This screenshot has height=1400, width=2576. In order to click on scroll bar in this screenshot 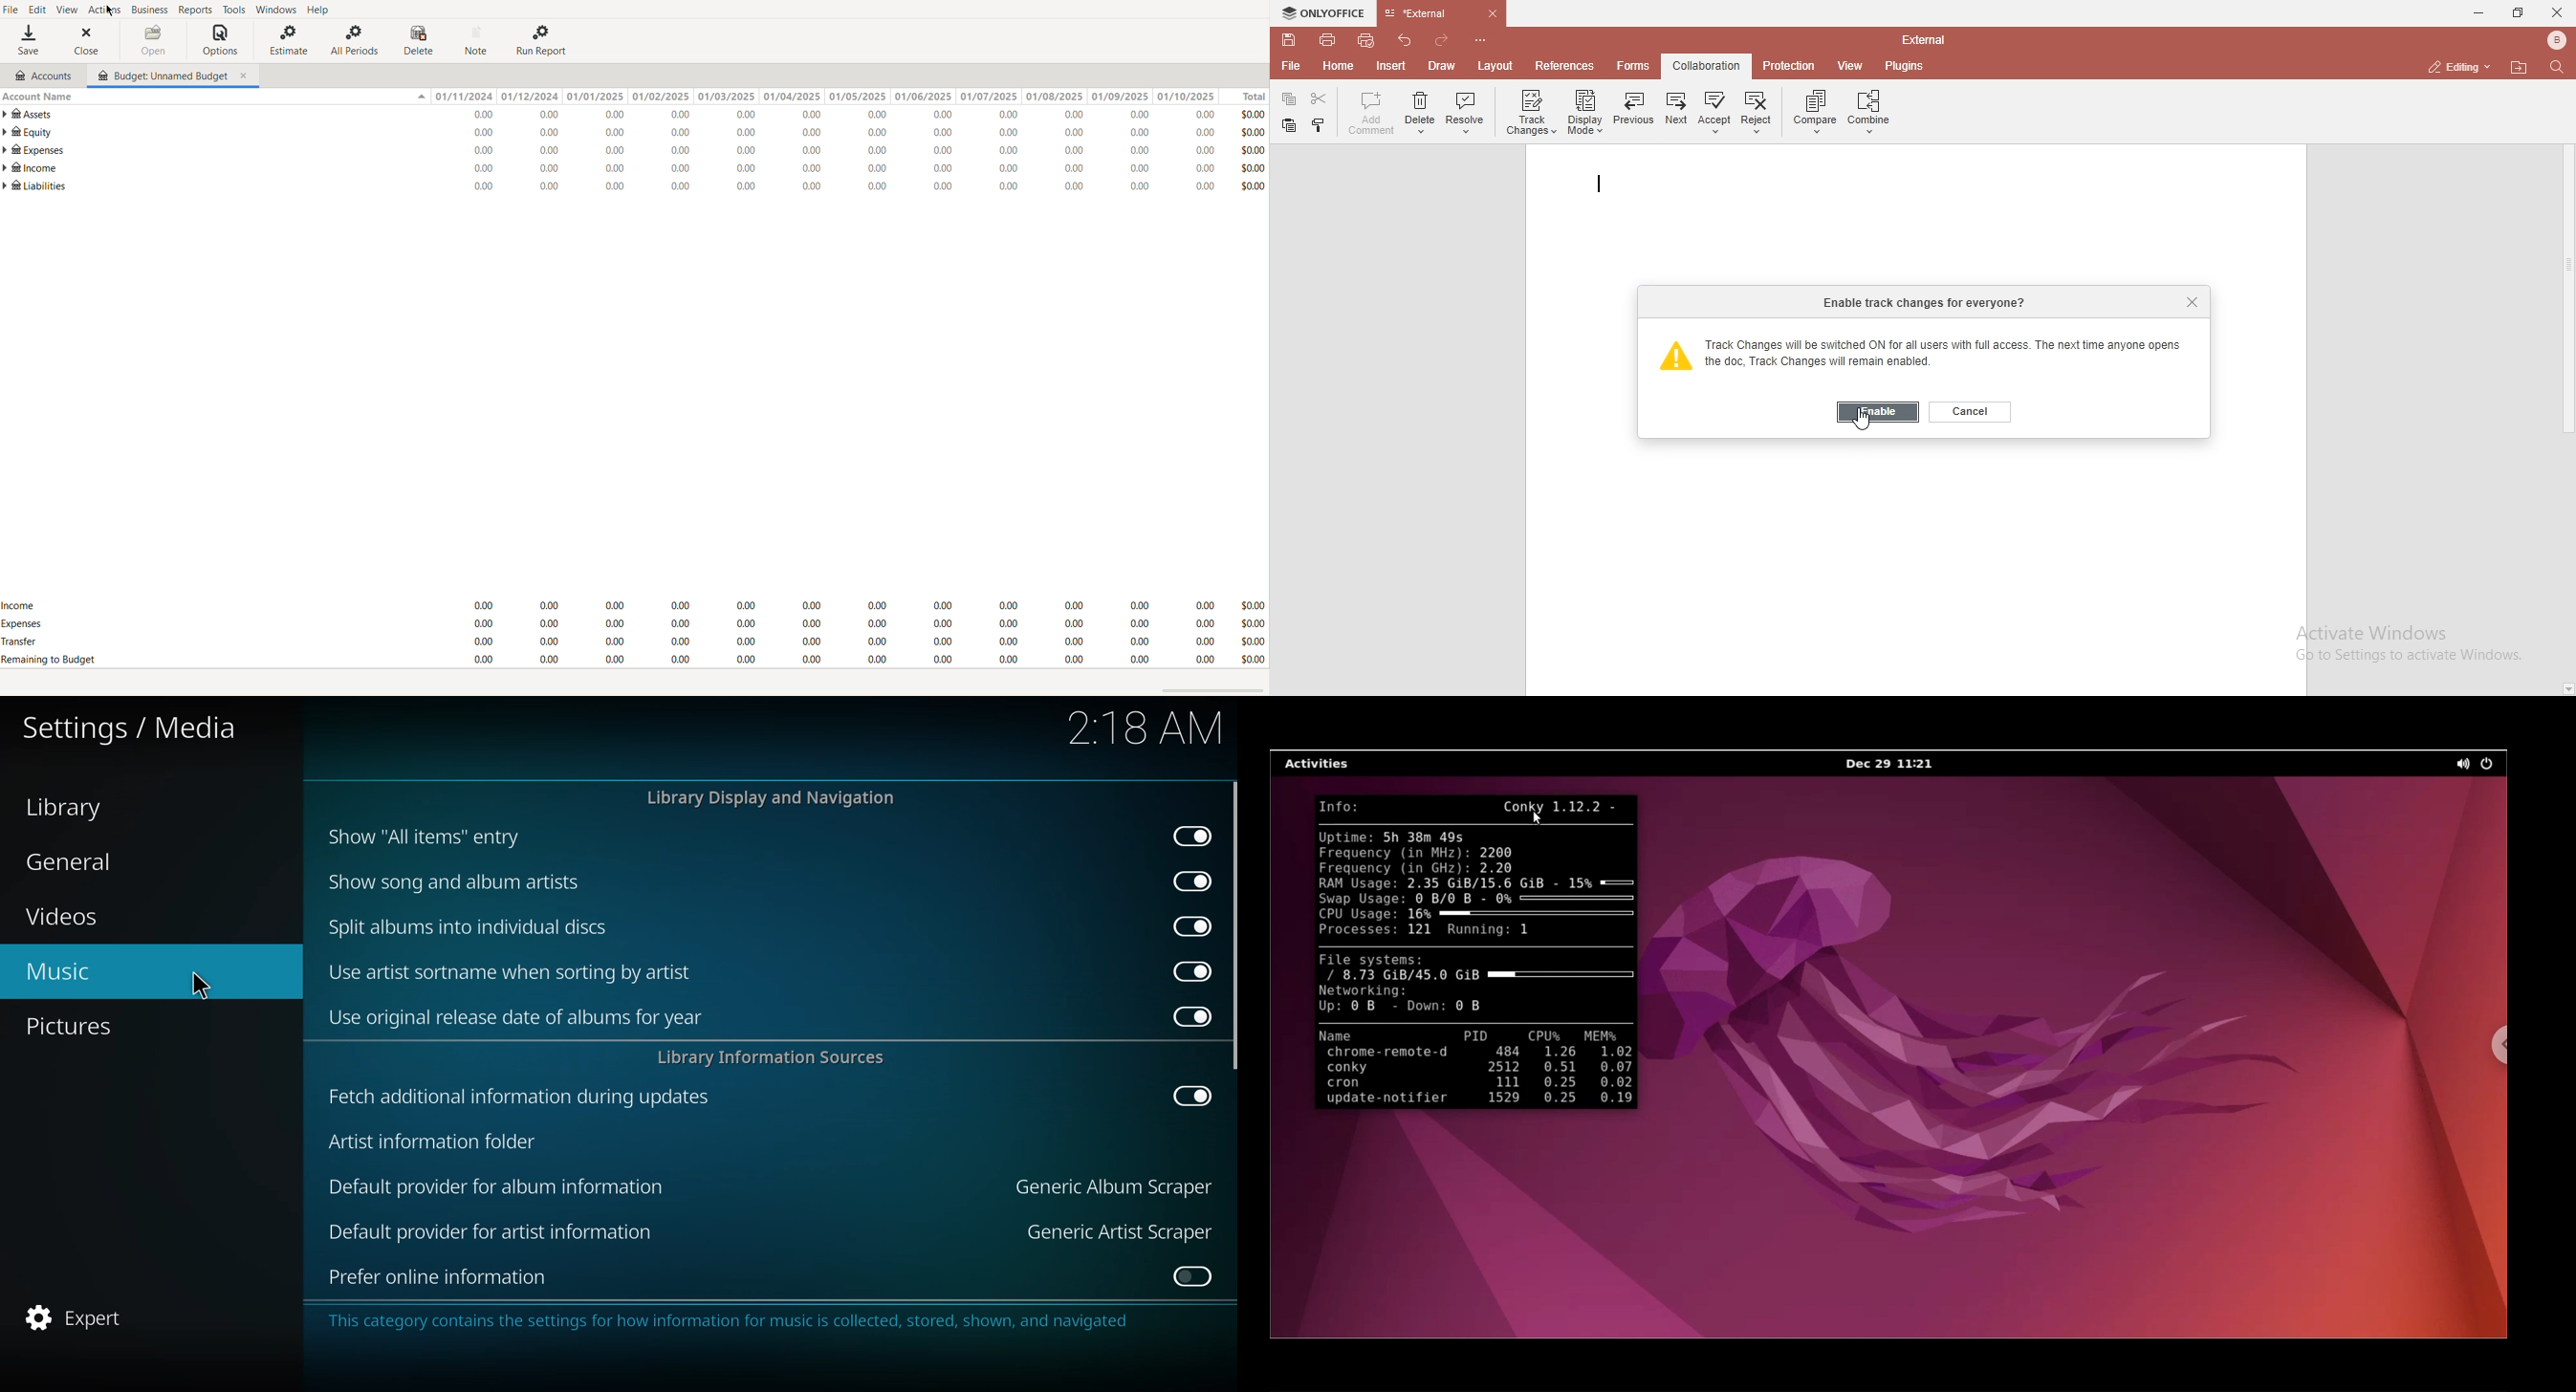, I will do `click(1235, 924)`.